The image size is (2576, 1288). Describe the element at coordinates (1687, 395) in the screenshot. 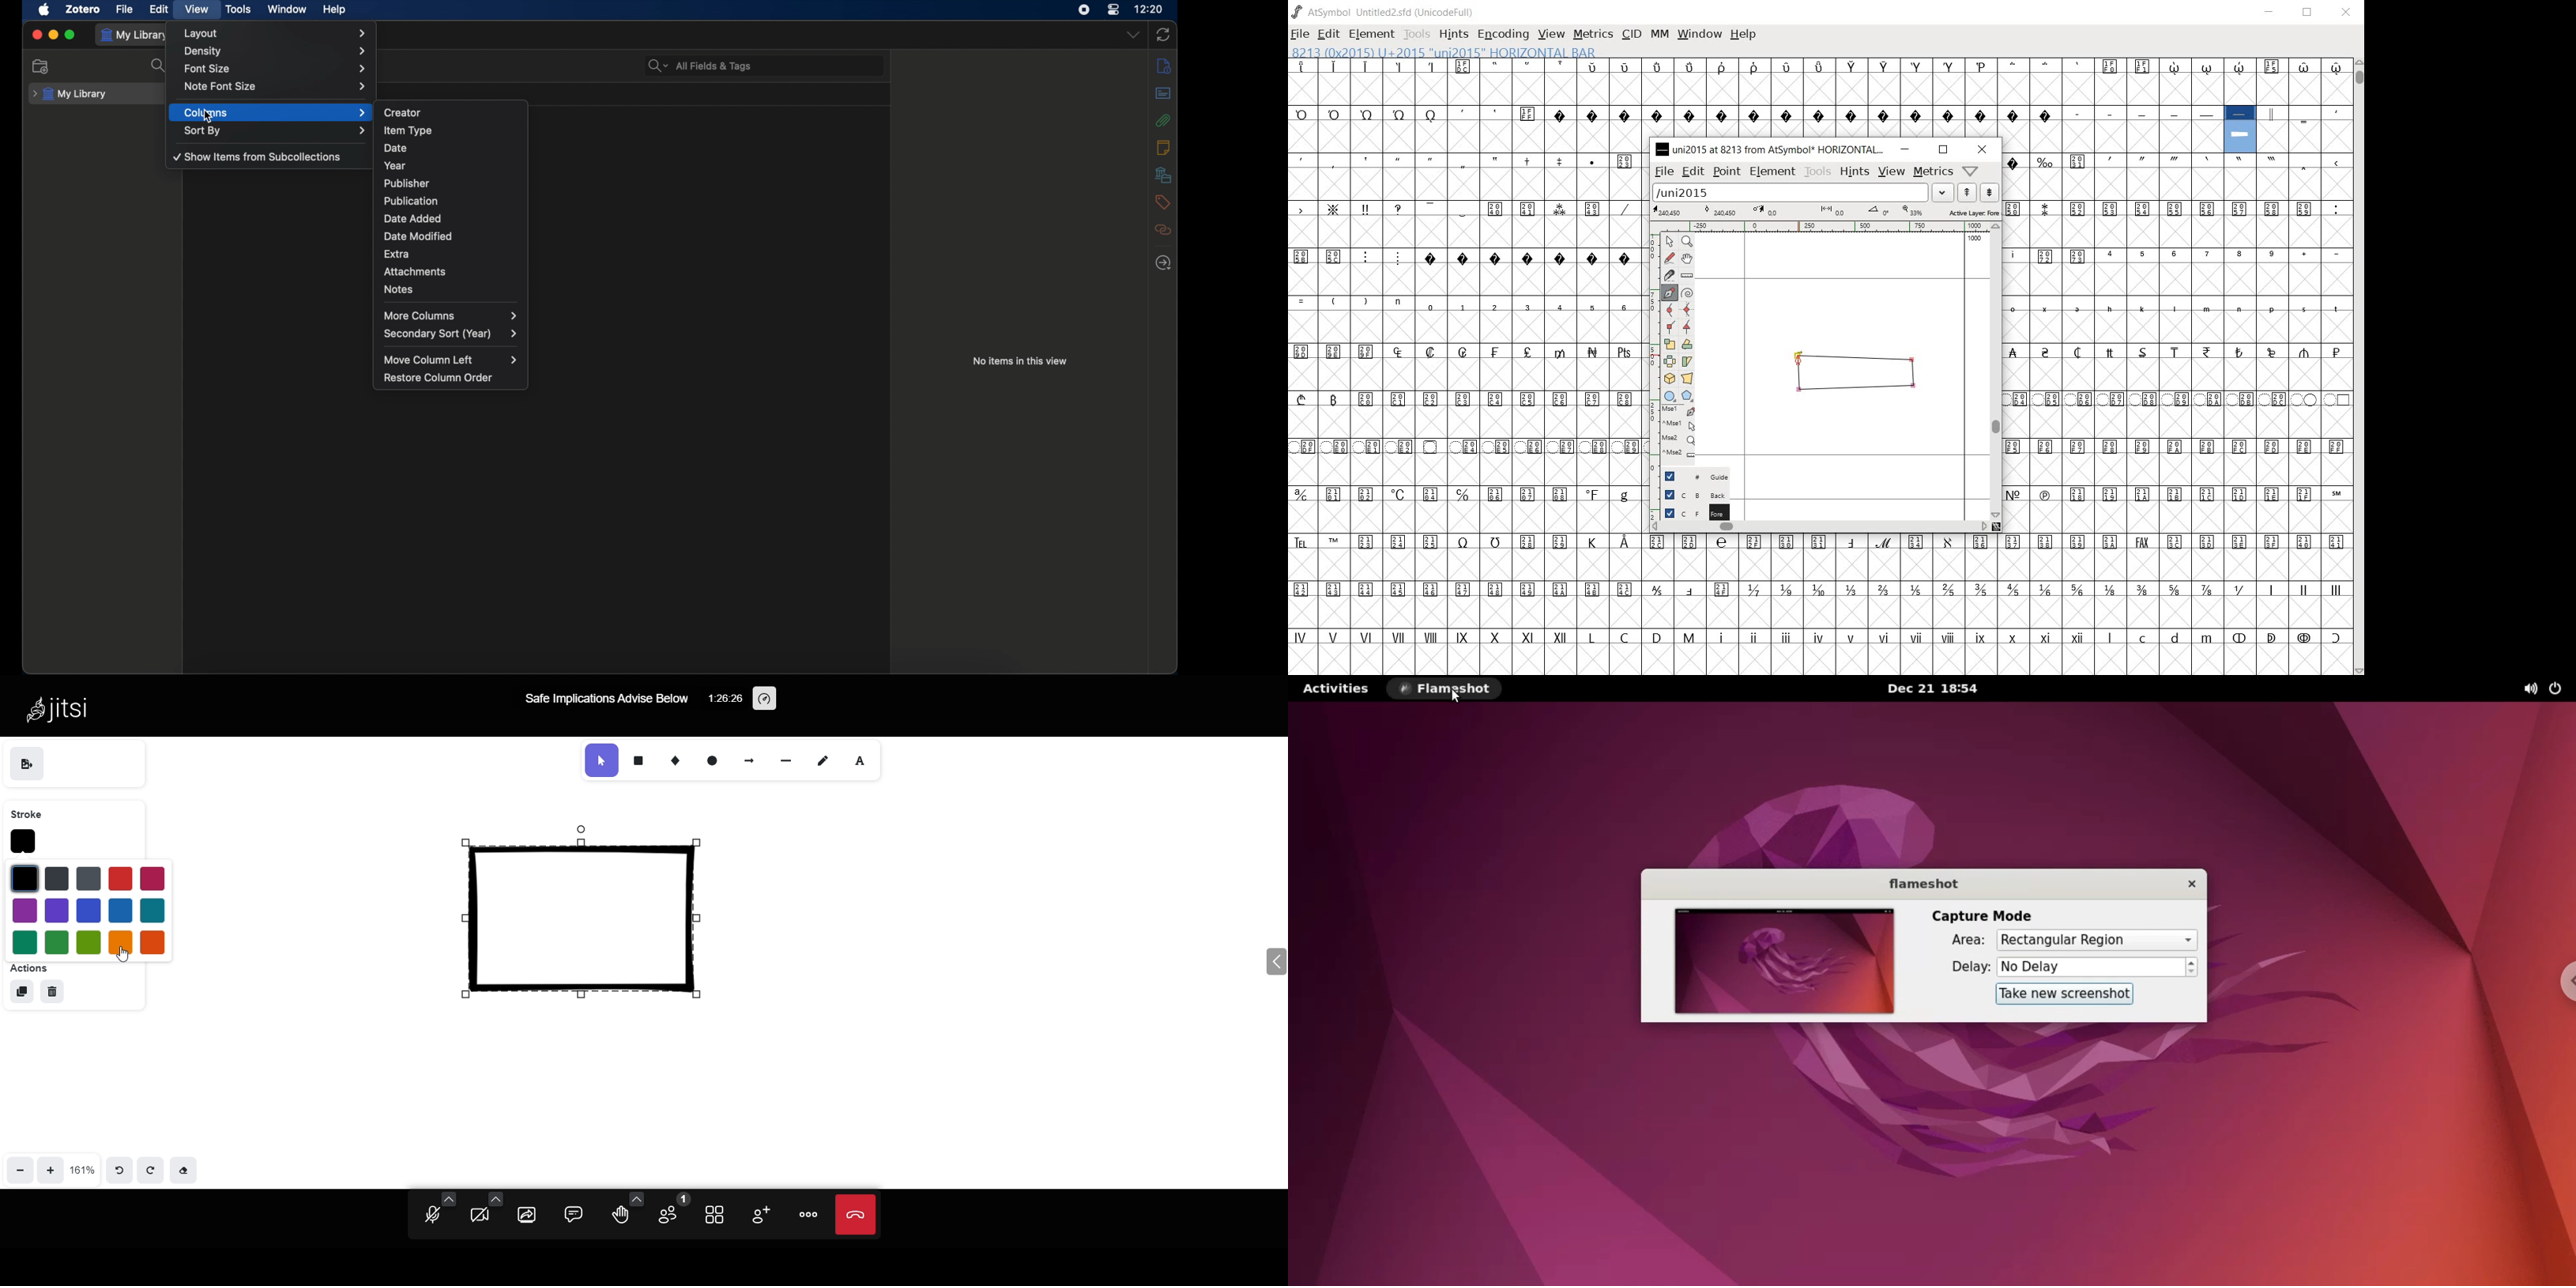

I see `polygon or star` at that location.